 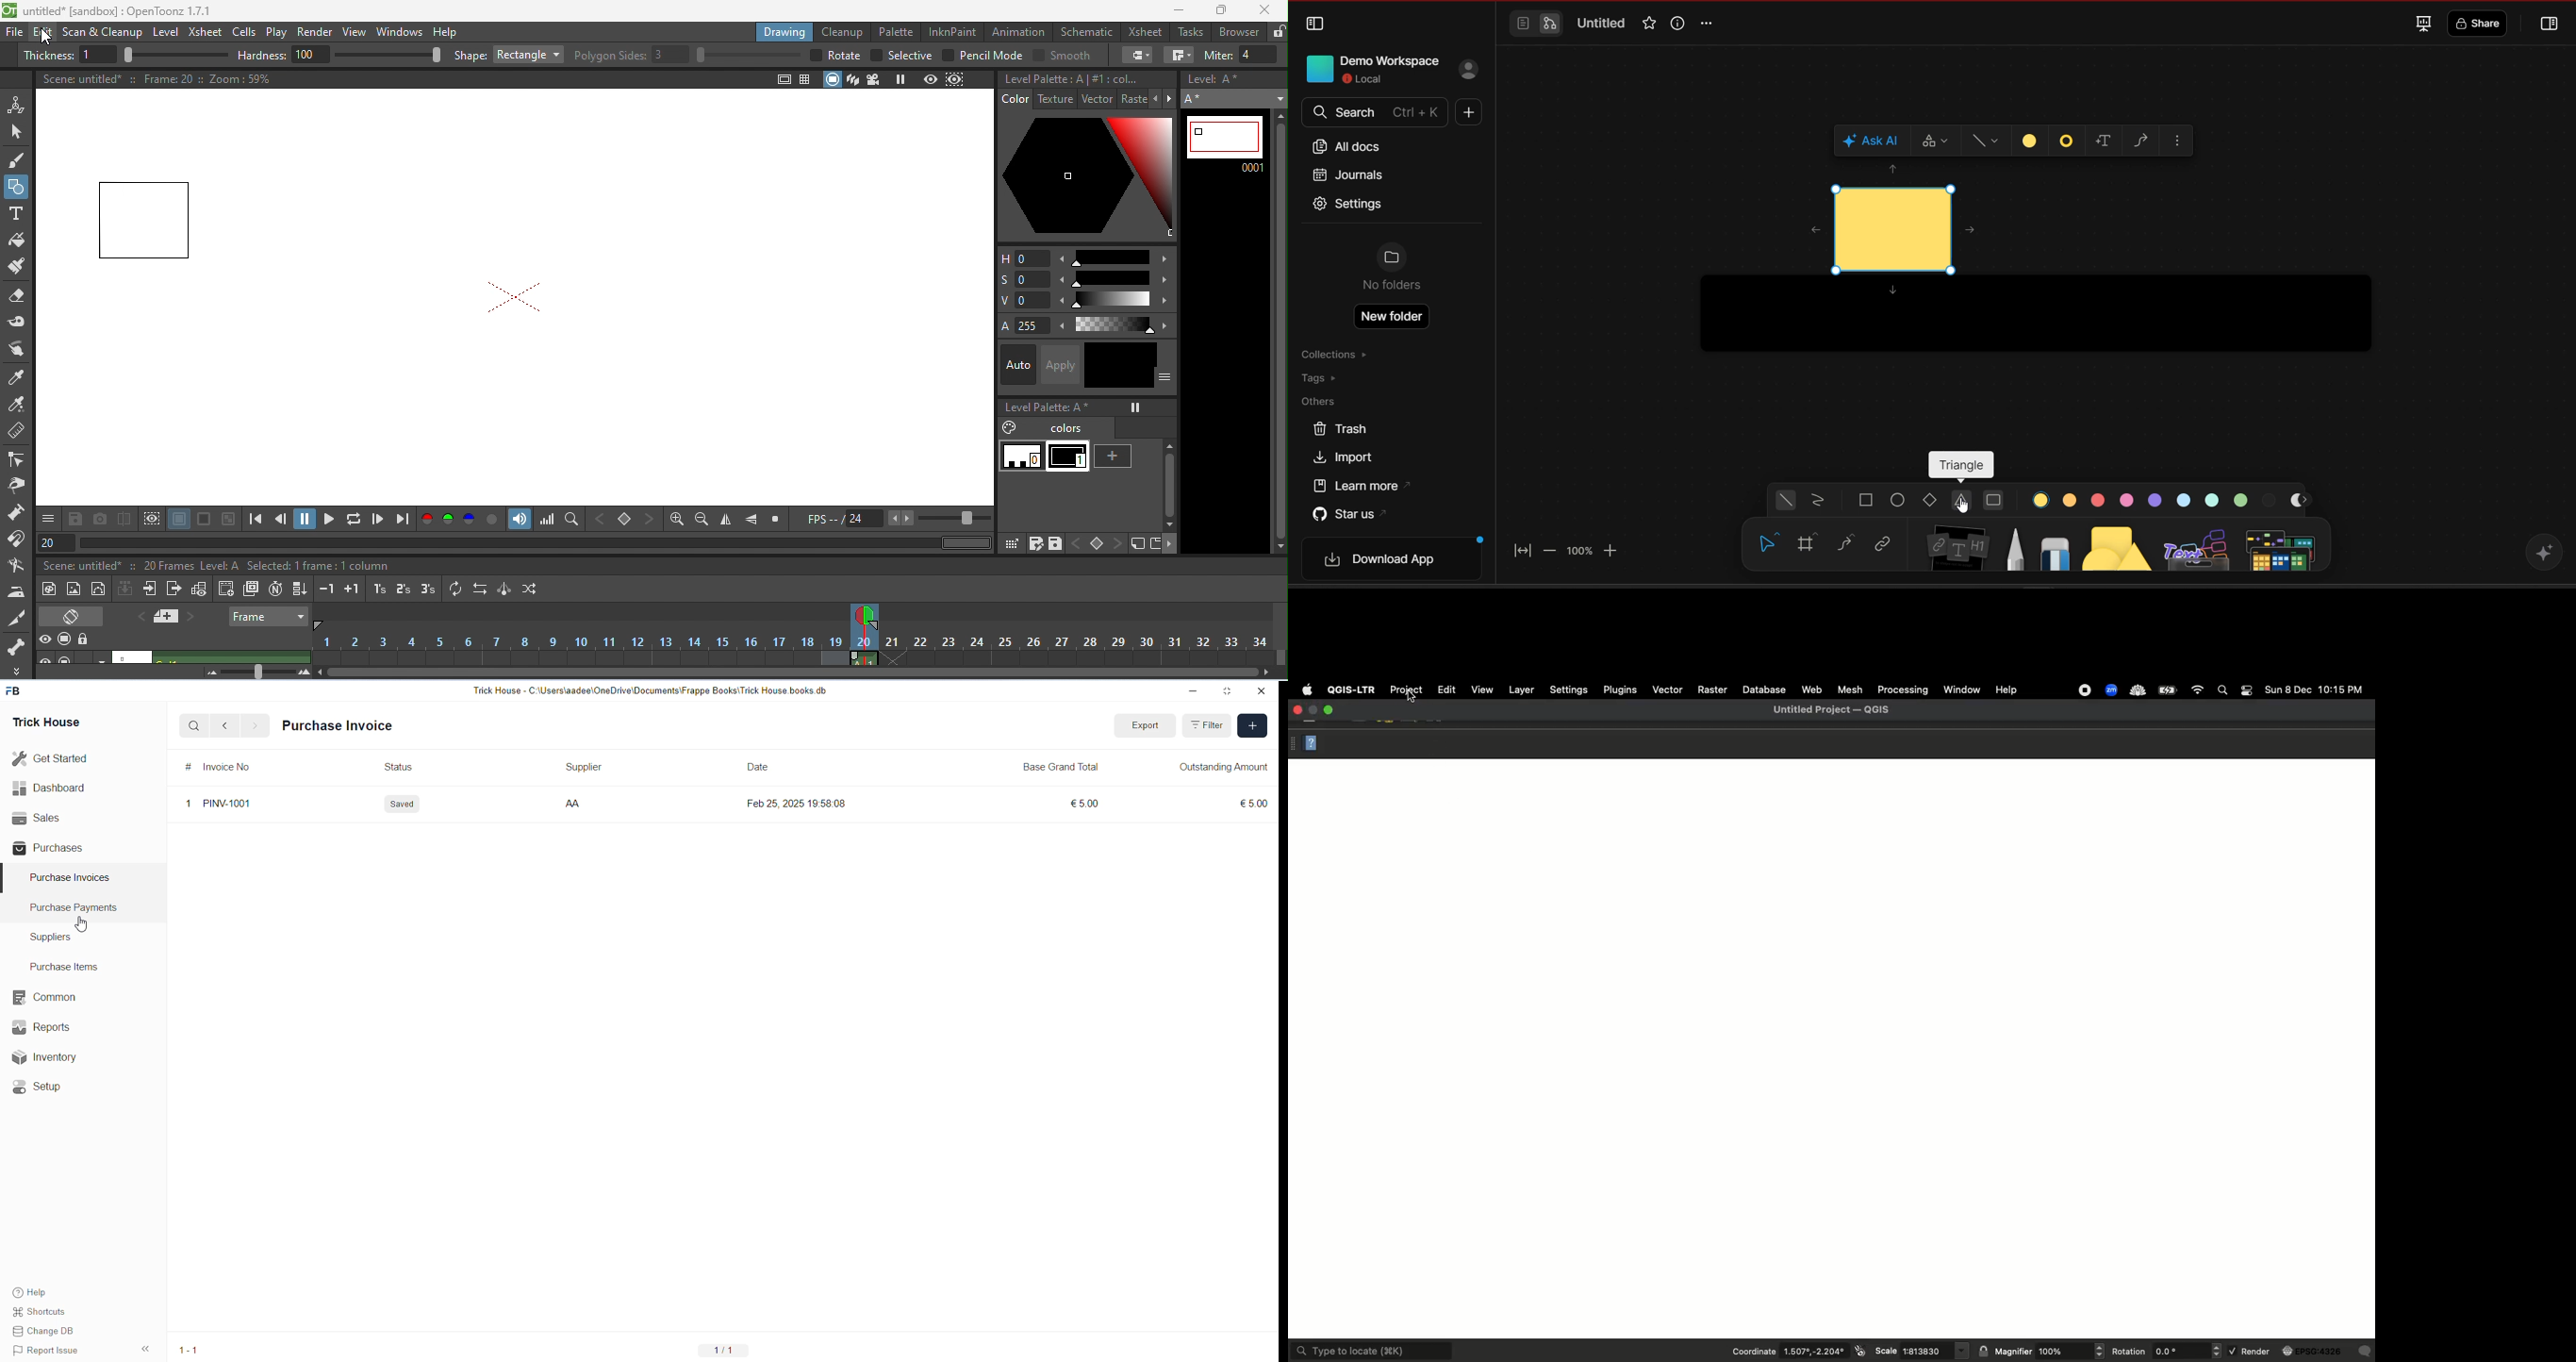 I want to click on journals, so click(x=1347, y=174).